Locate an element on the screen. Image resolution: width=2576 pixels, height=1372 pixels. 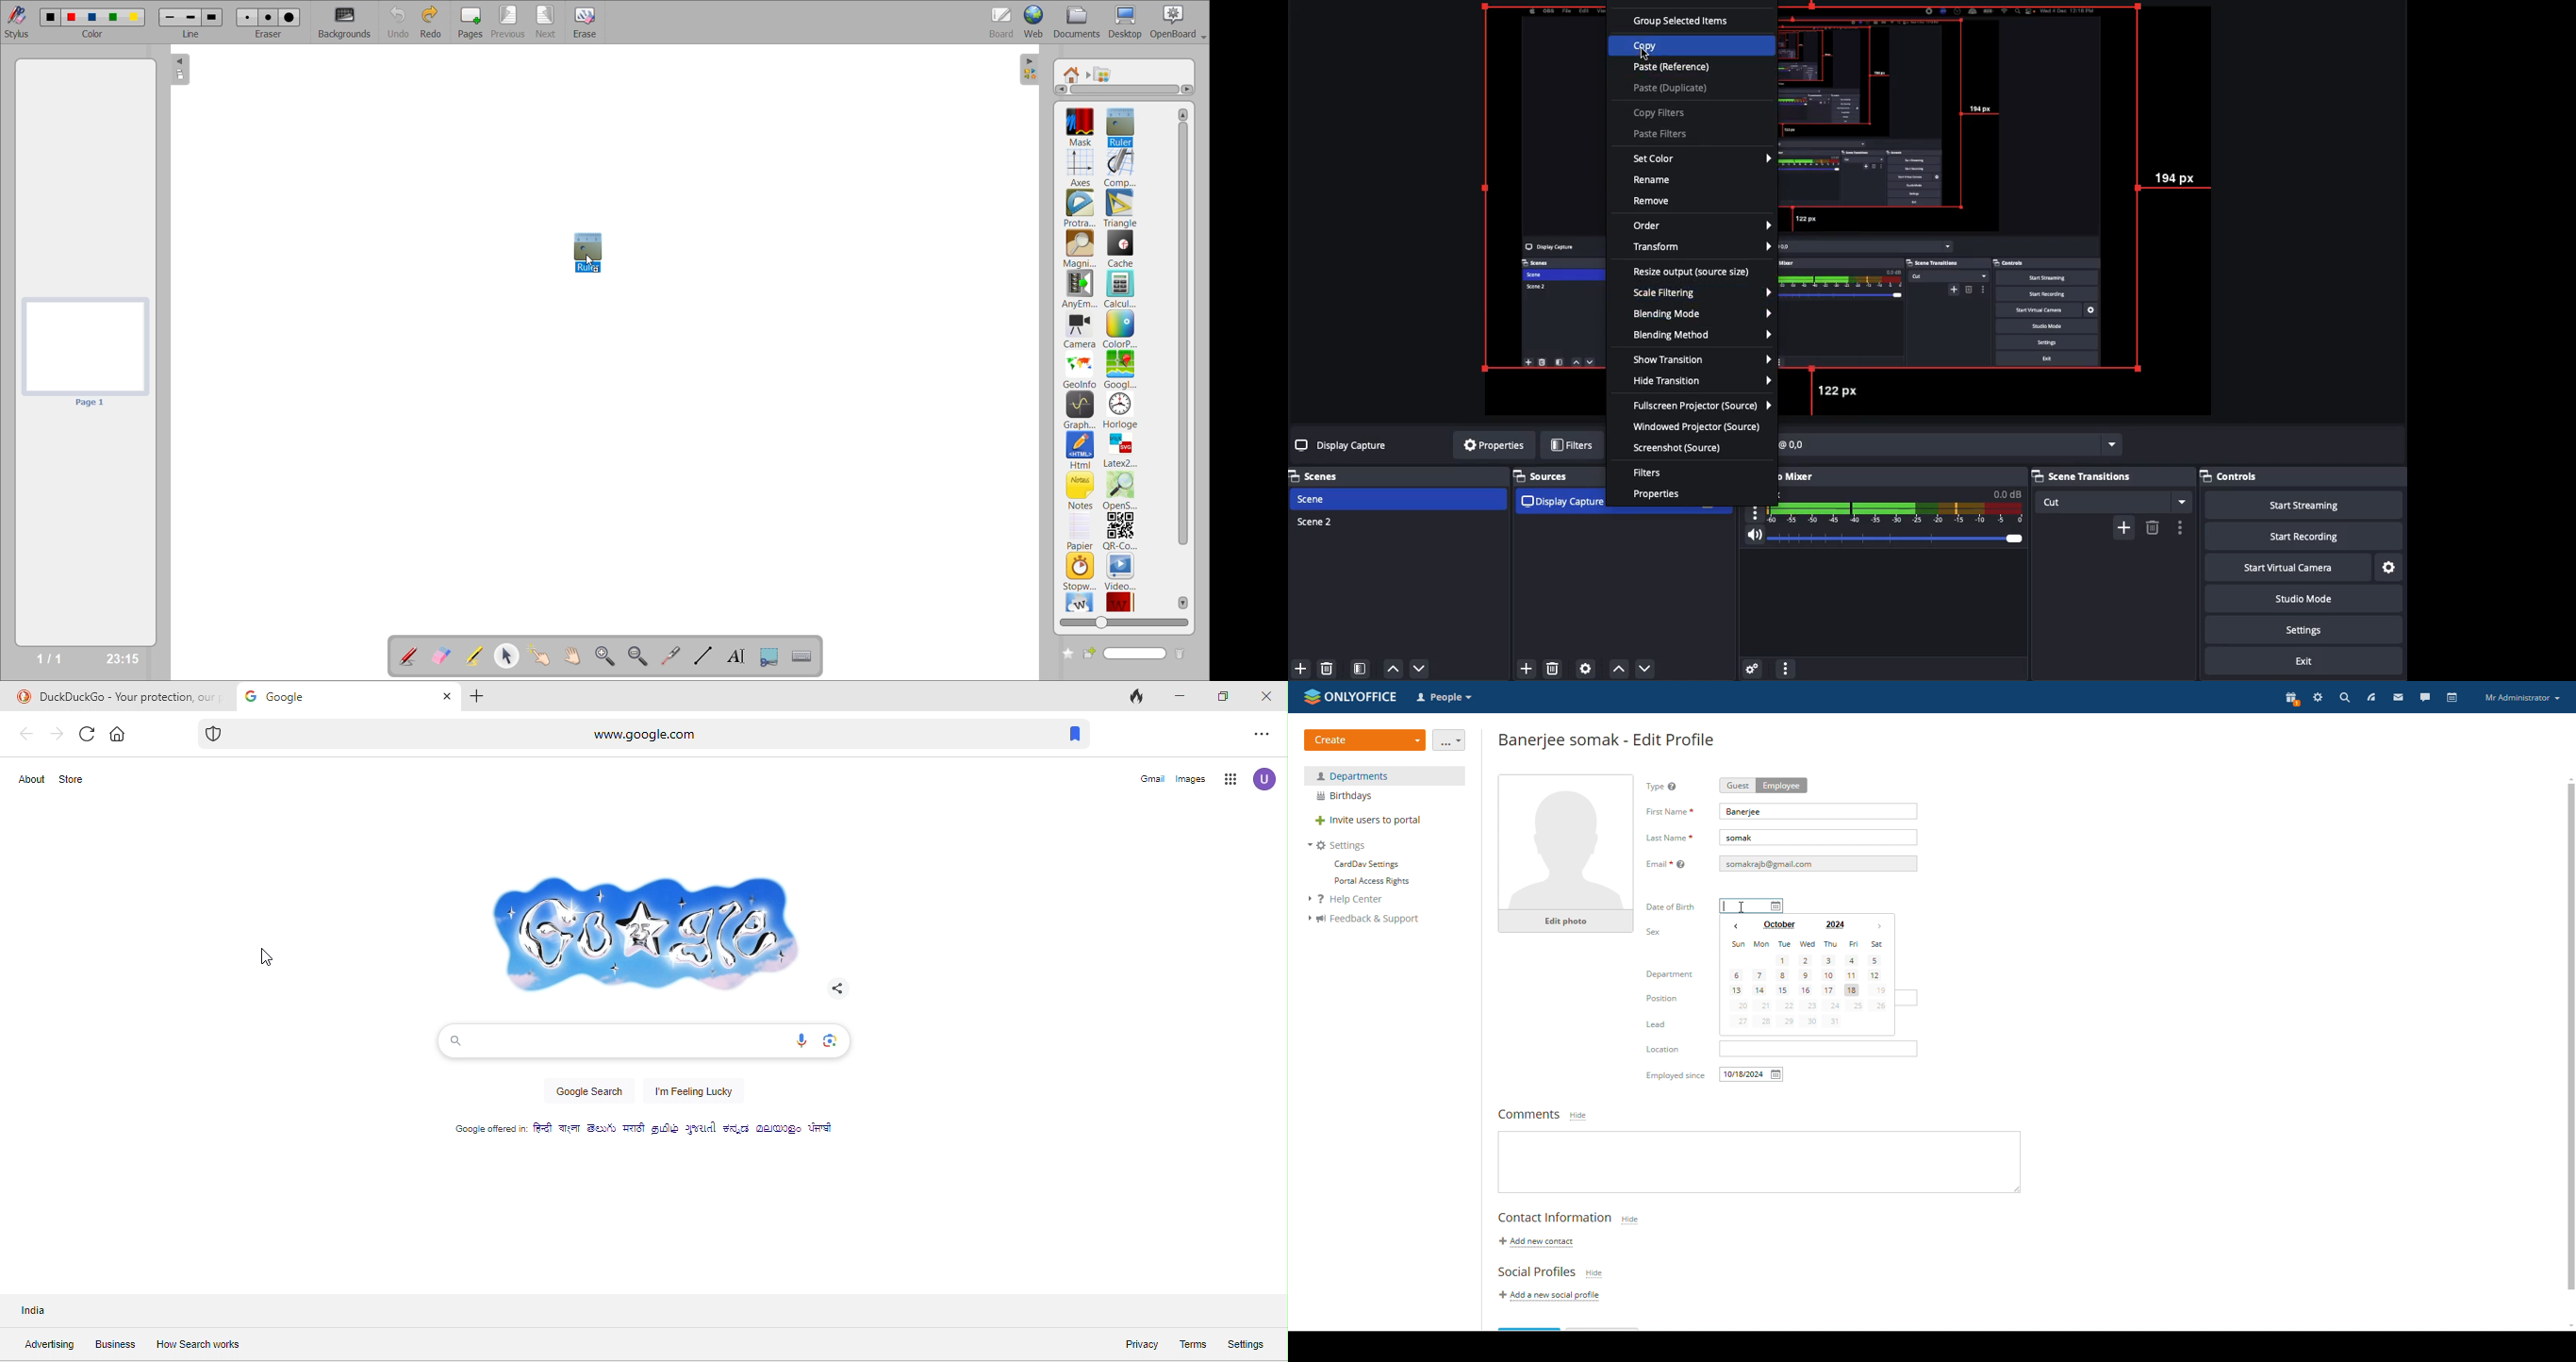
Settings is located at coordinates (2303, 629).